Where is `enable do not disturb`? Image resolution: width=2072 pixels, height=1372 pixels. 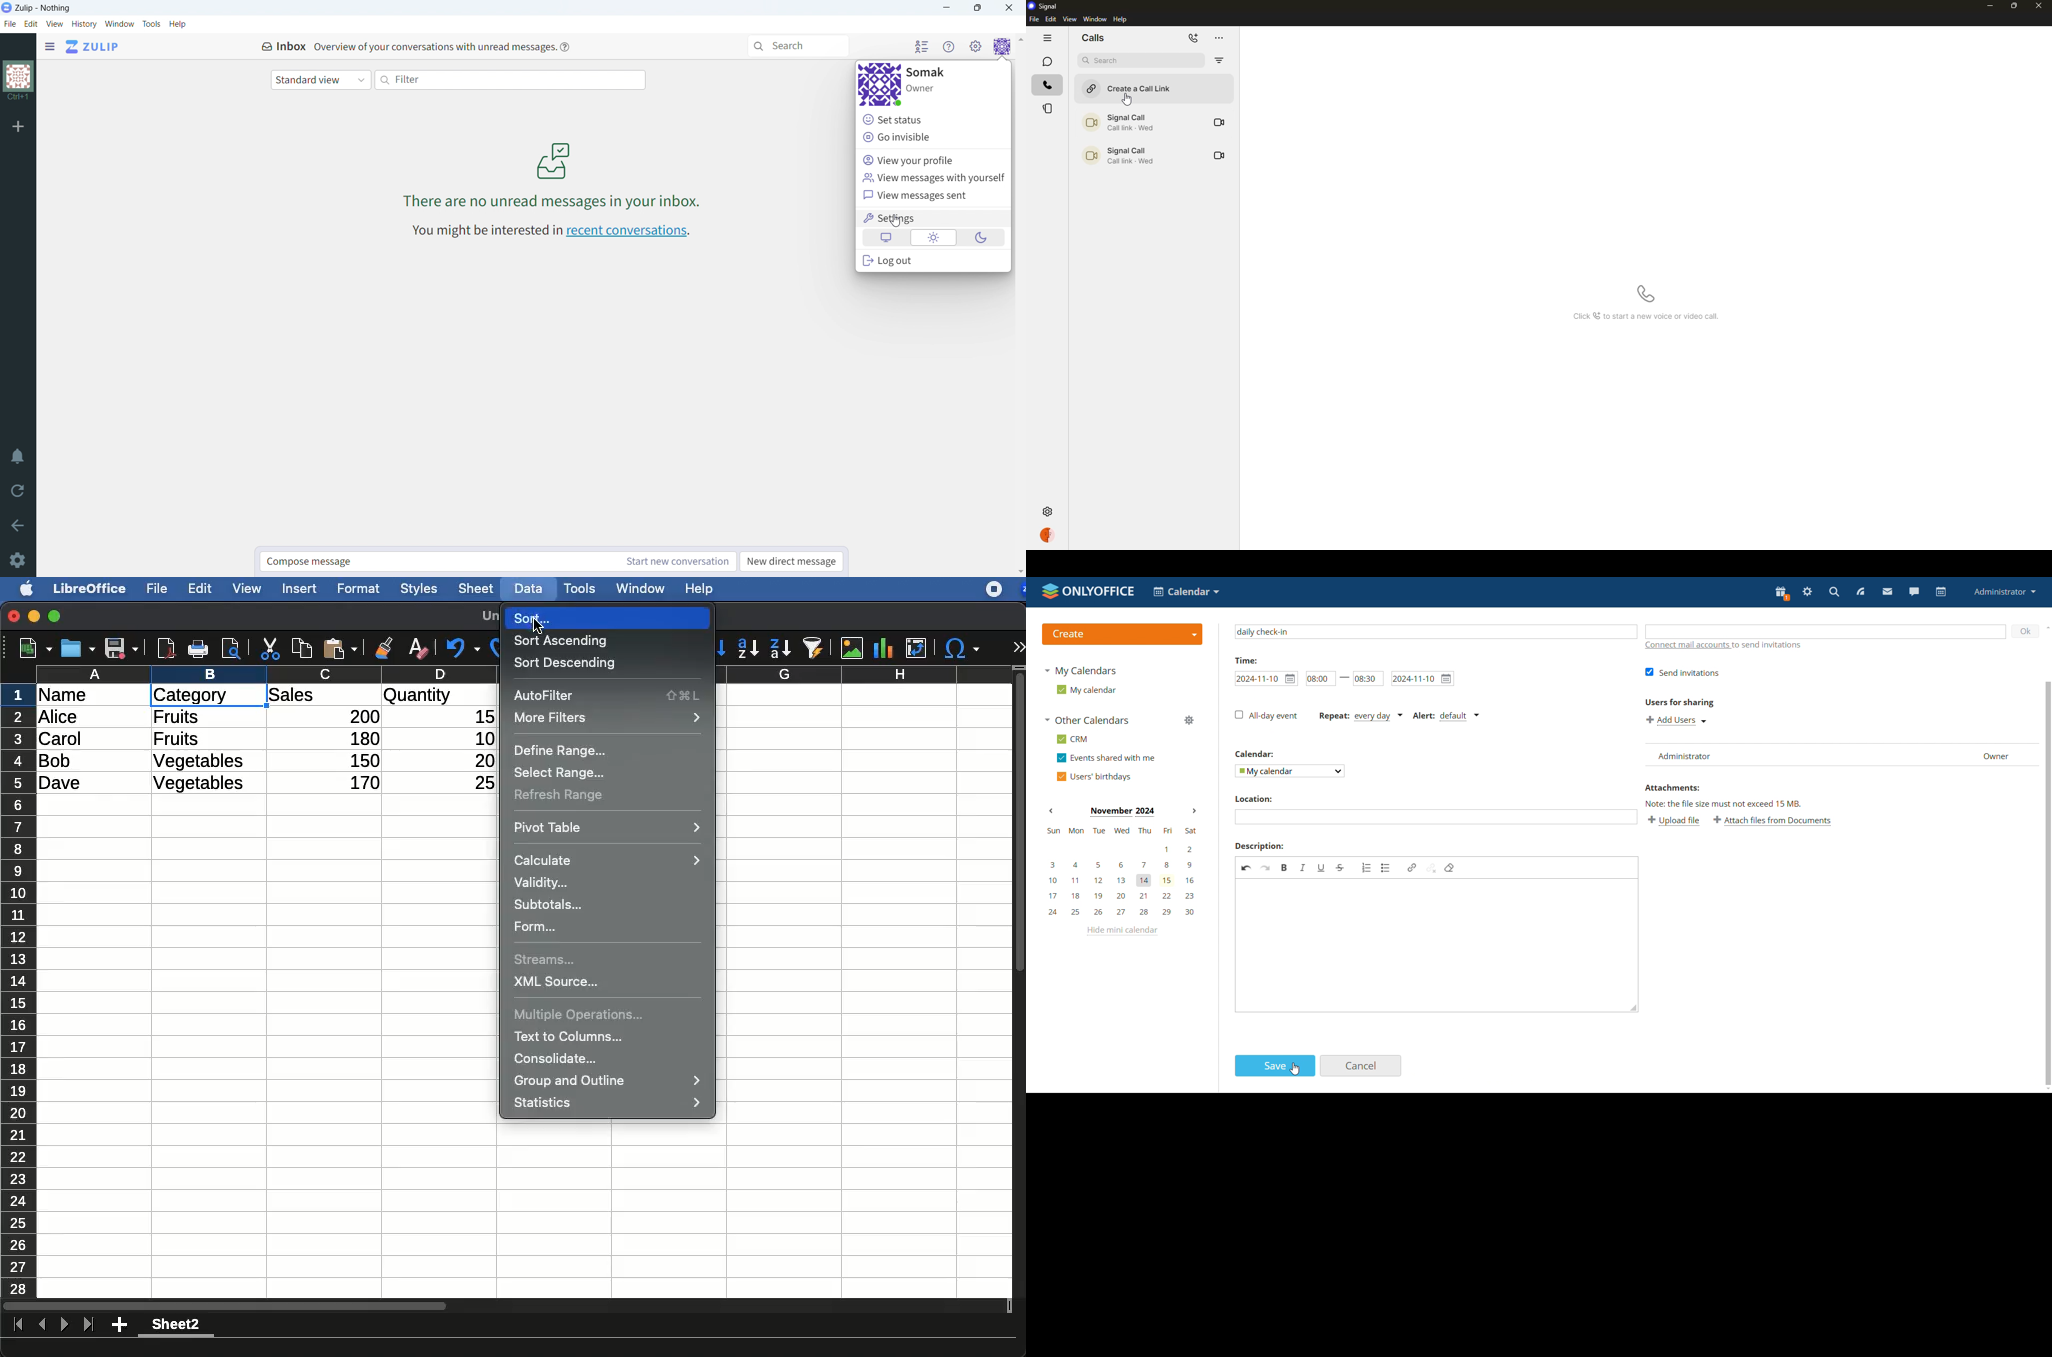
enable do not disturb is located at coordinates (18, 456).